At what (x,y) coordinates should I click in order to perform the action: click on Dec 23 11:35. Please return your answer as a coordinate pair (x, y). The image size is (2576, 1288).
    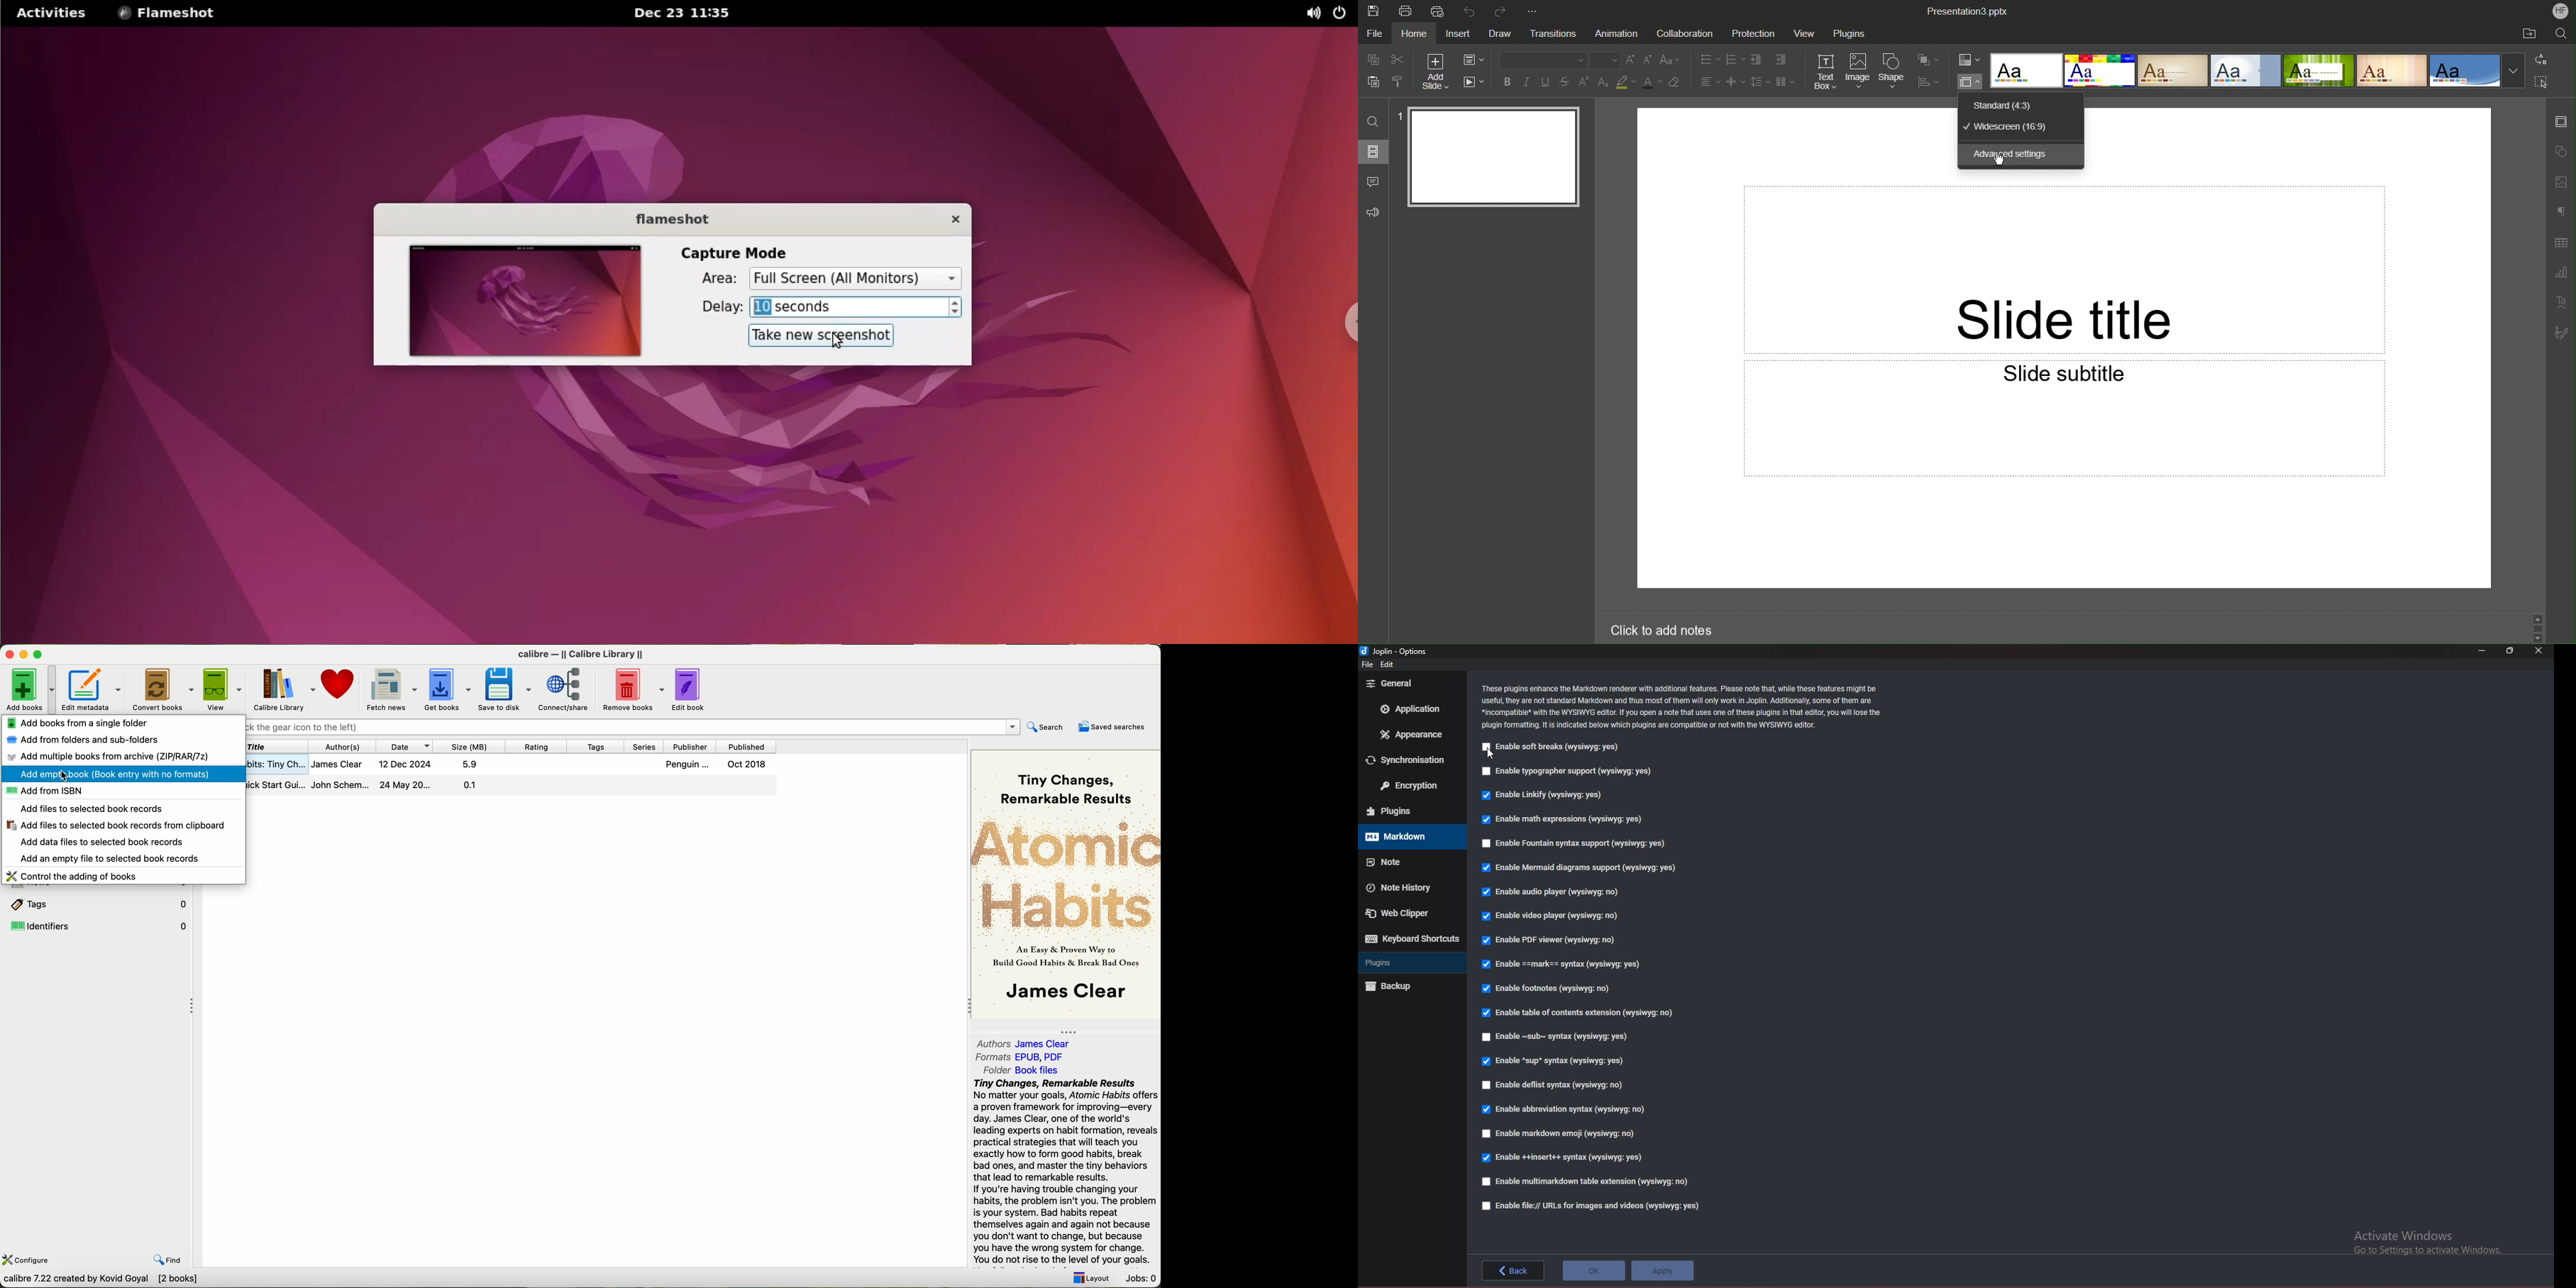
    Looking at the image, I should click on (690, 13).